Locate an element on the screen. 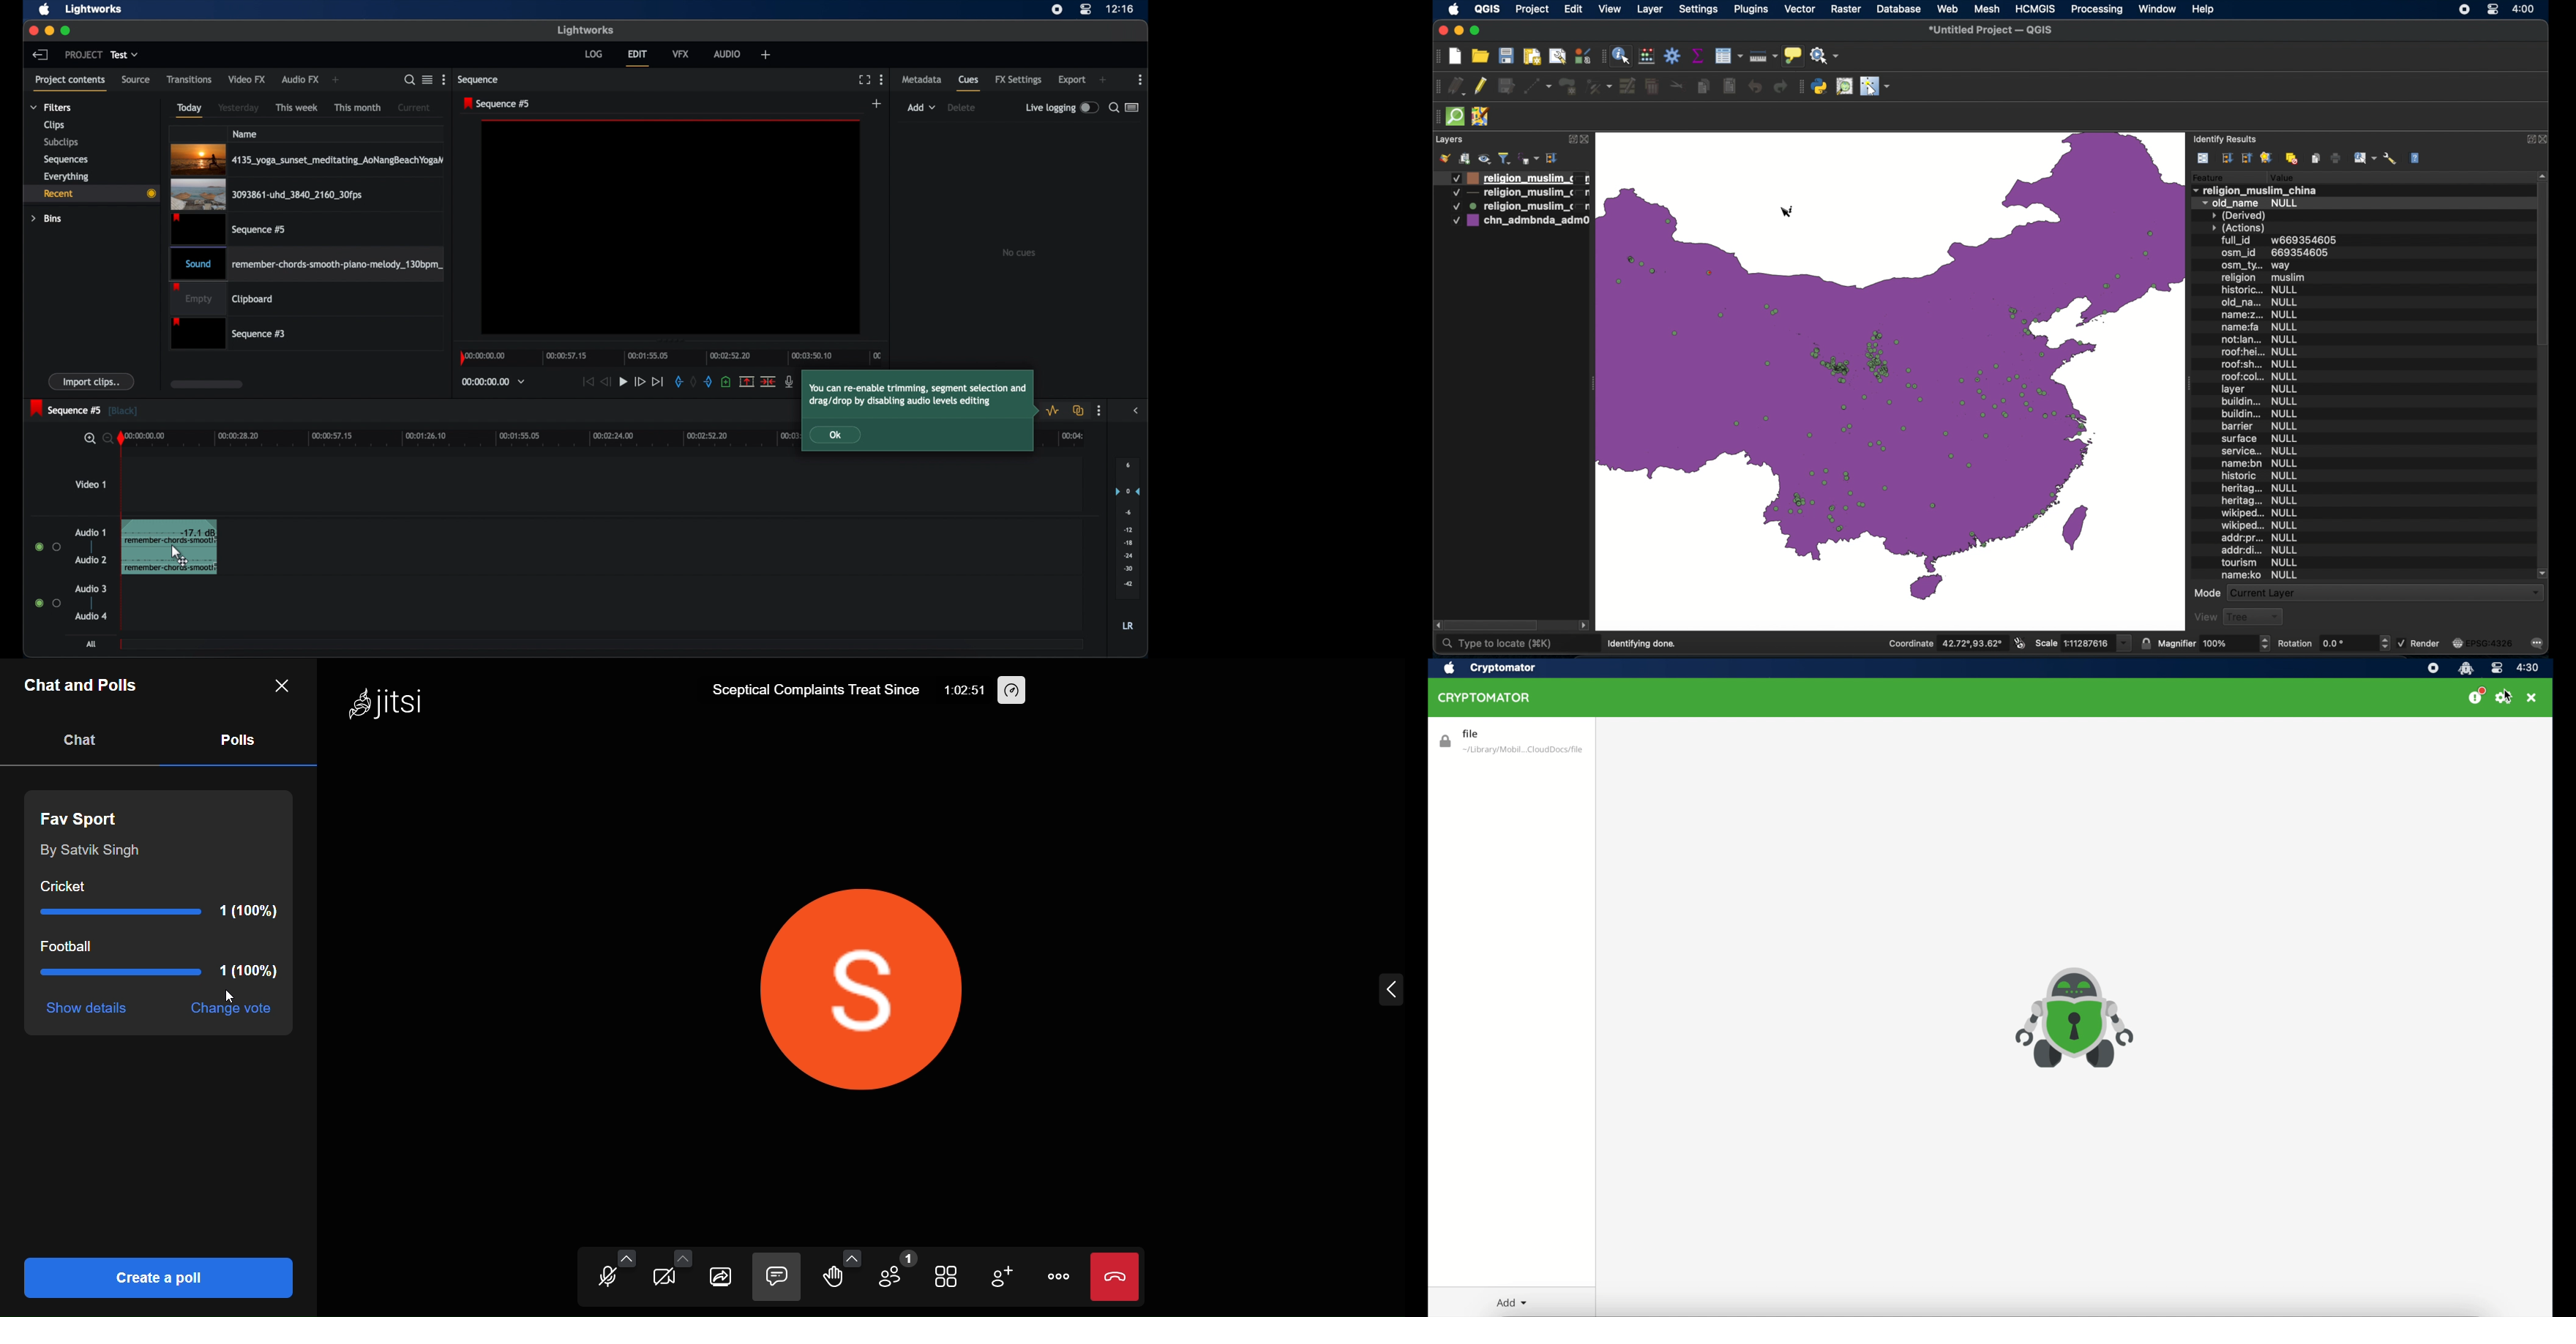 This screenshot has width=2576, height=1344. radio buttons is located at coordinates (48, 602).